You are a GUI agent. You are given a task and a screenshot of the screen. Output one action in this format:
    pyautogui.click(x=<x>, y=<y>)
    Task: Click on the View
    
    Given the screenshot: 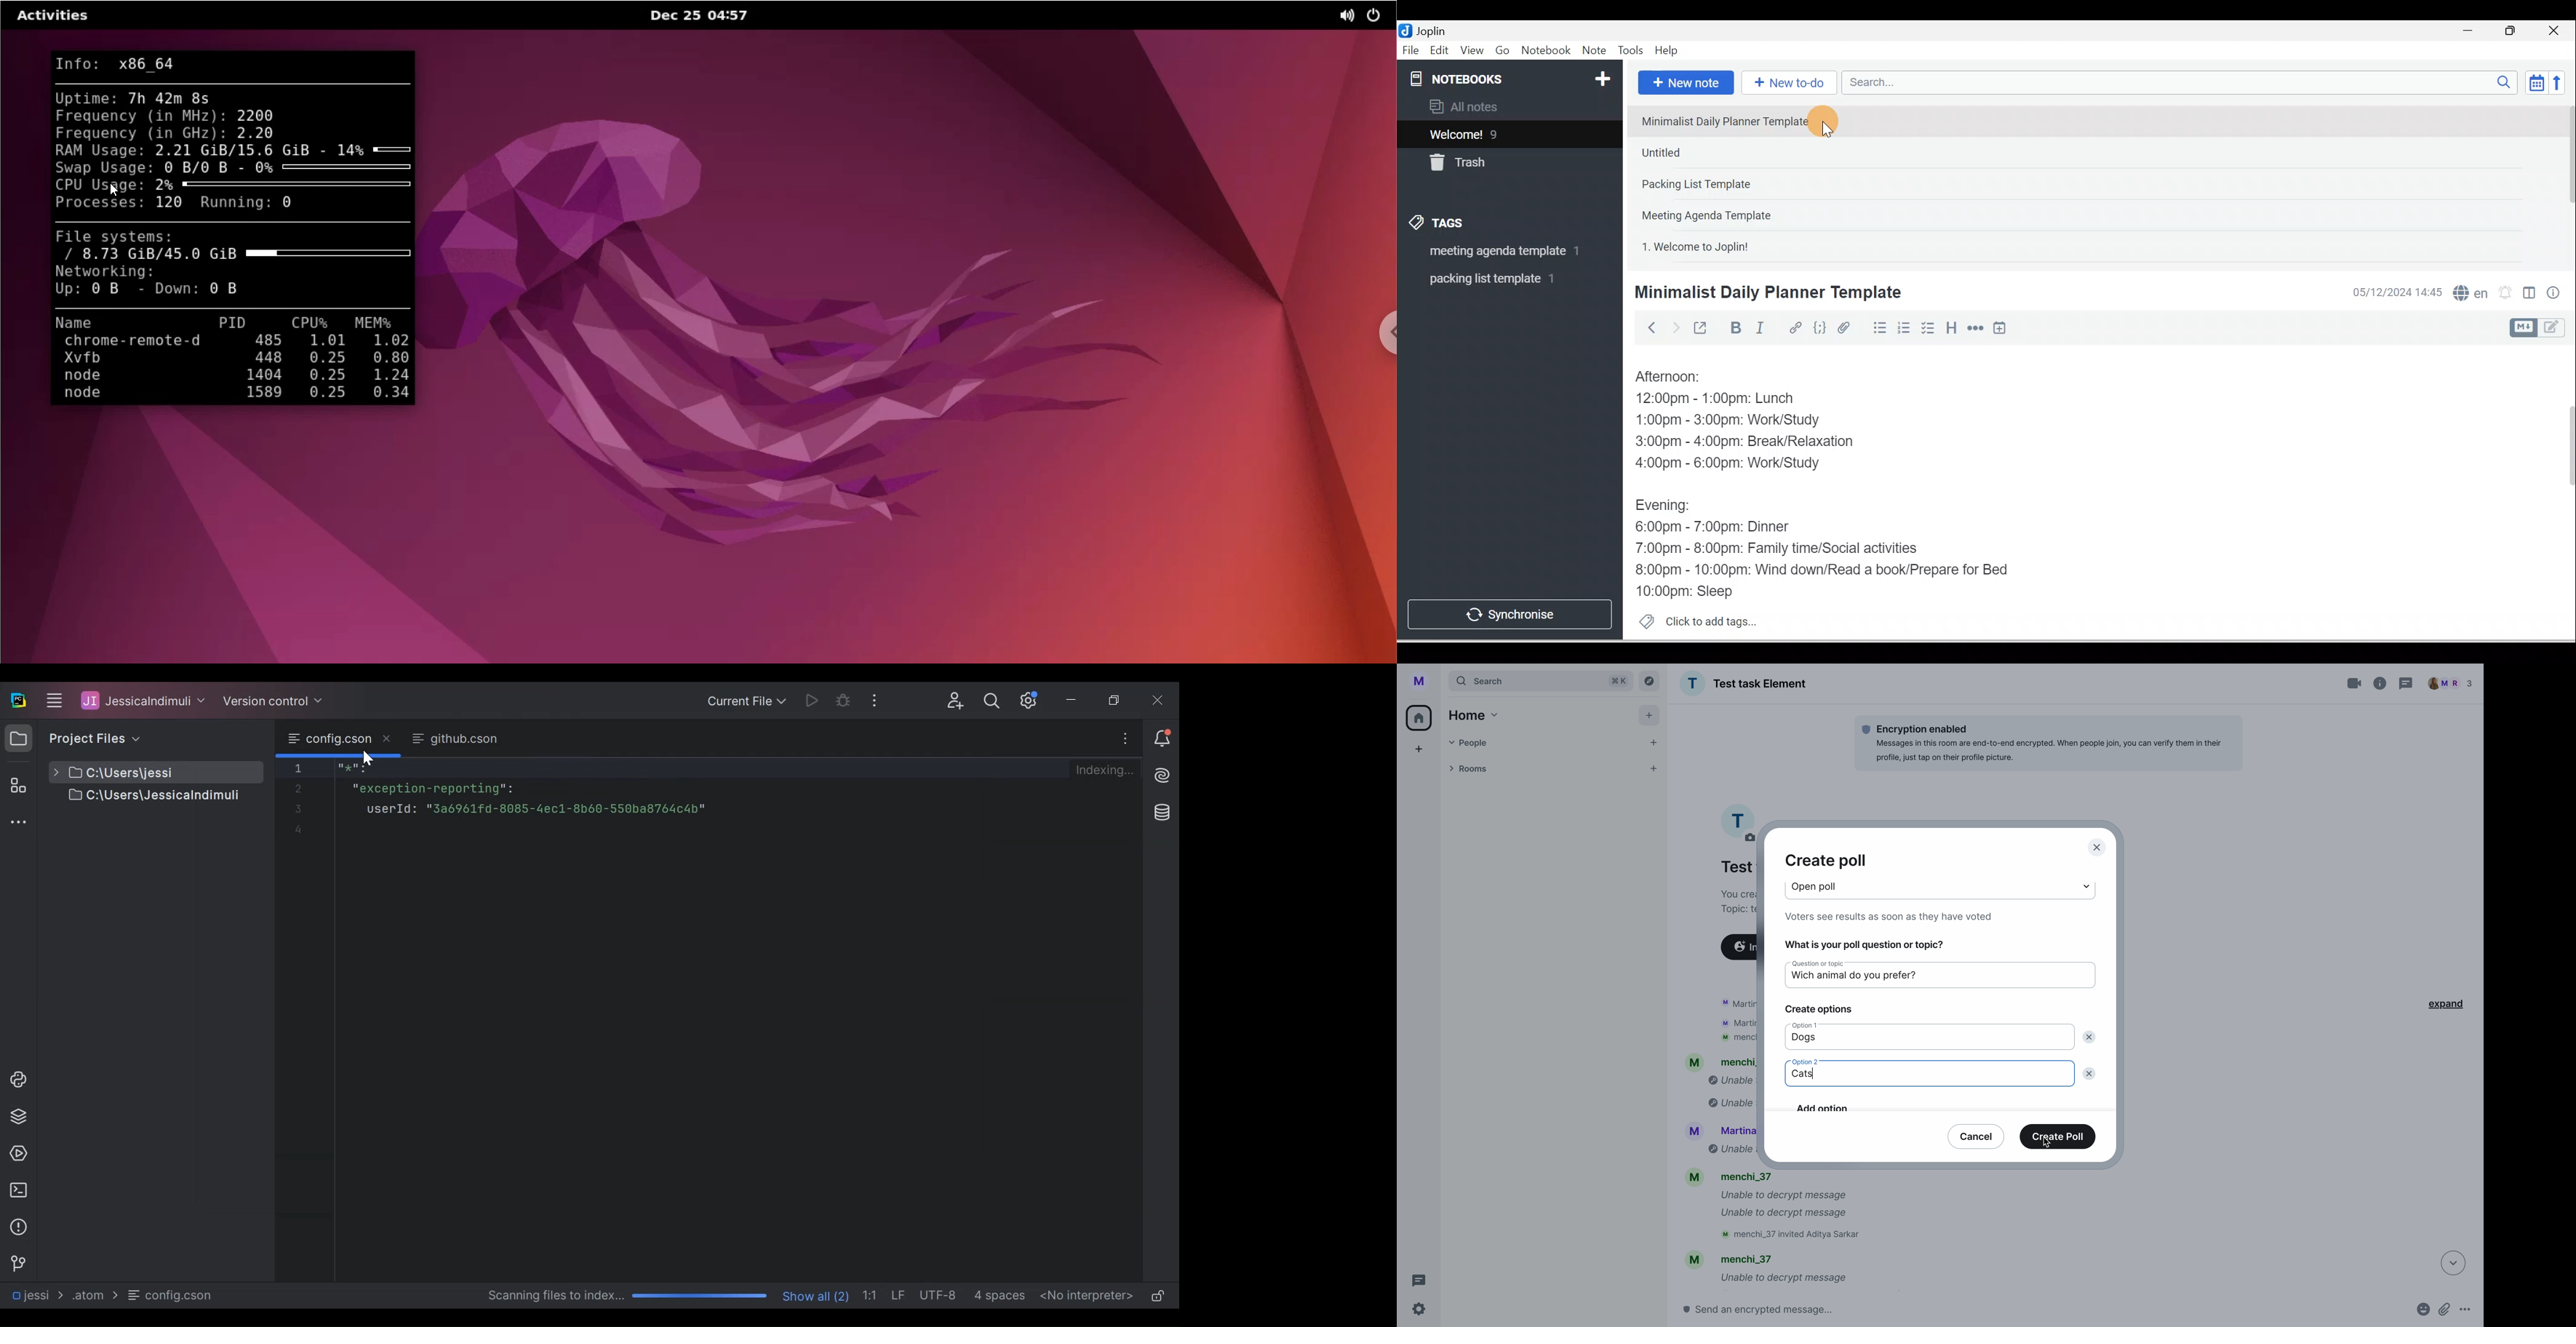 What is the action you would take?
    pyautogui.click(x=1472, y=51)
    